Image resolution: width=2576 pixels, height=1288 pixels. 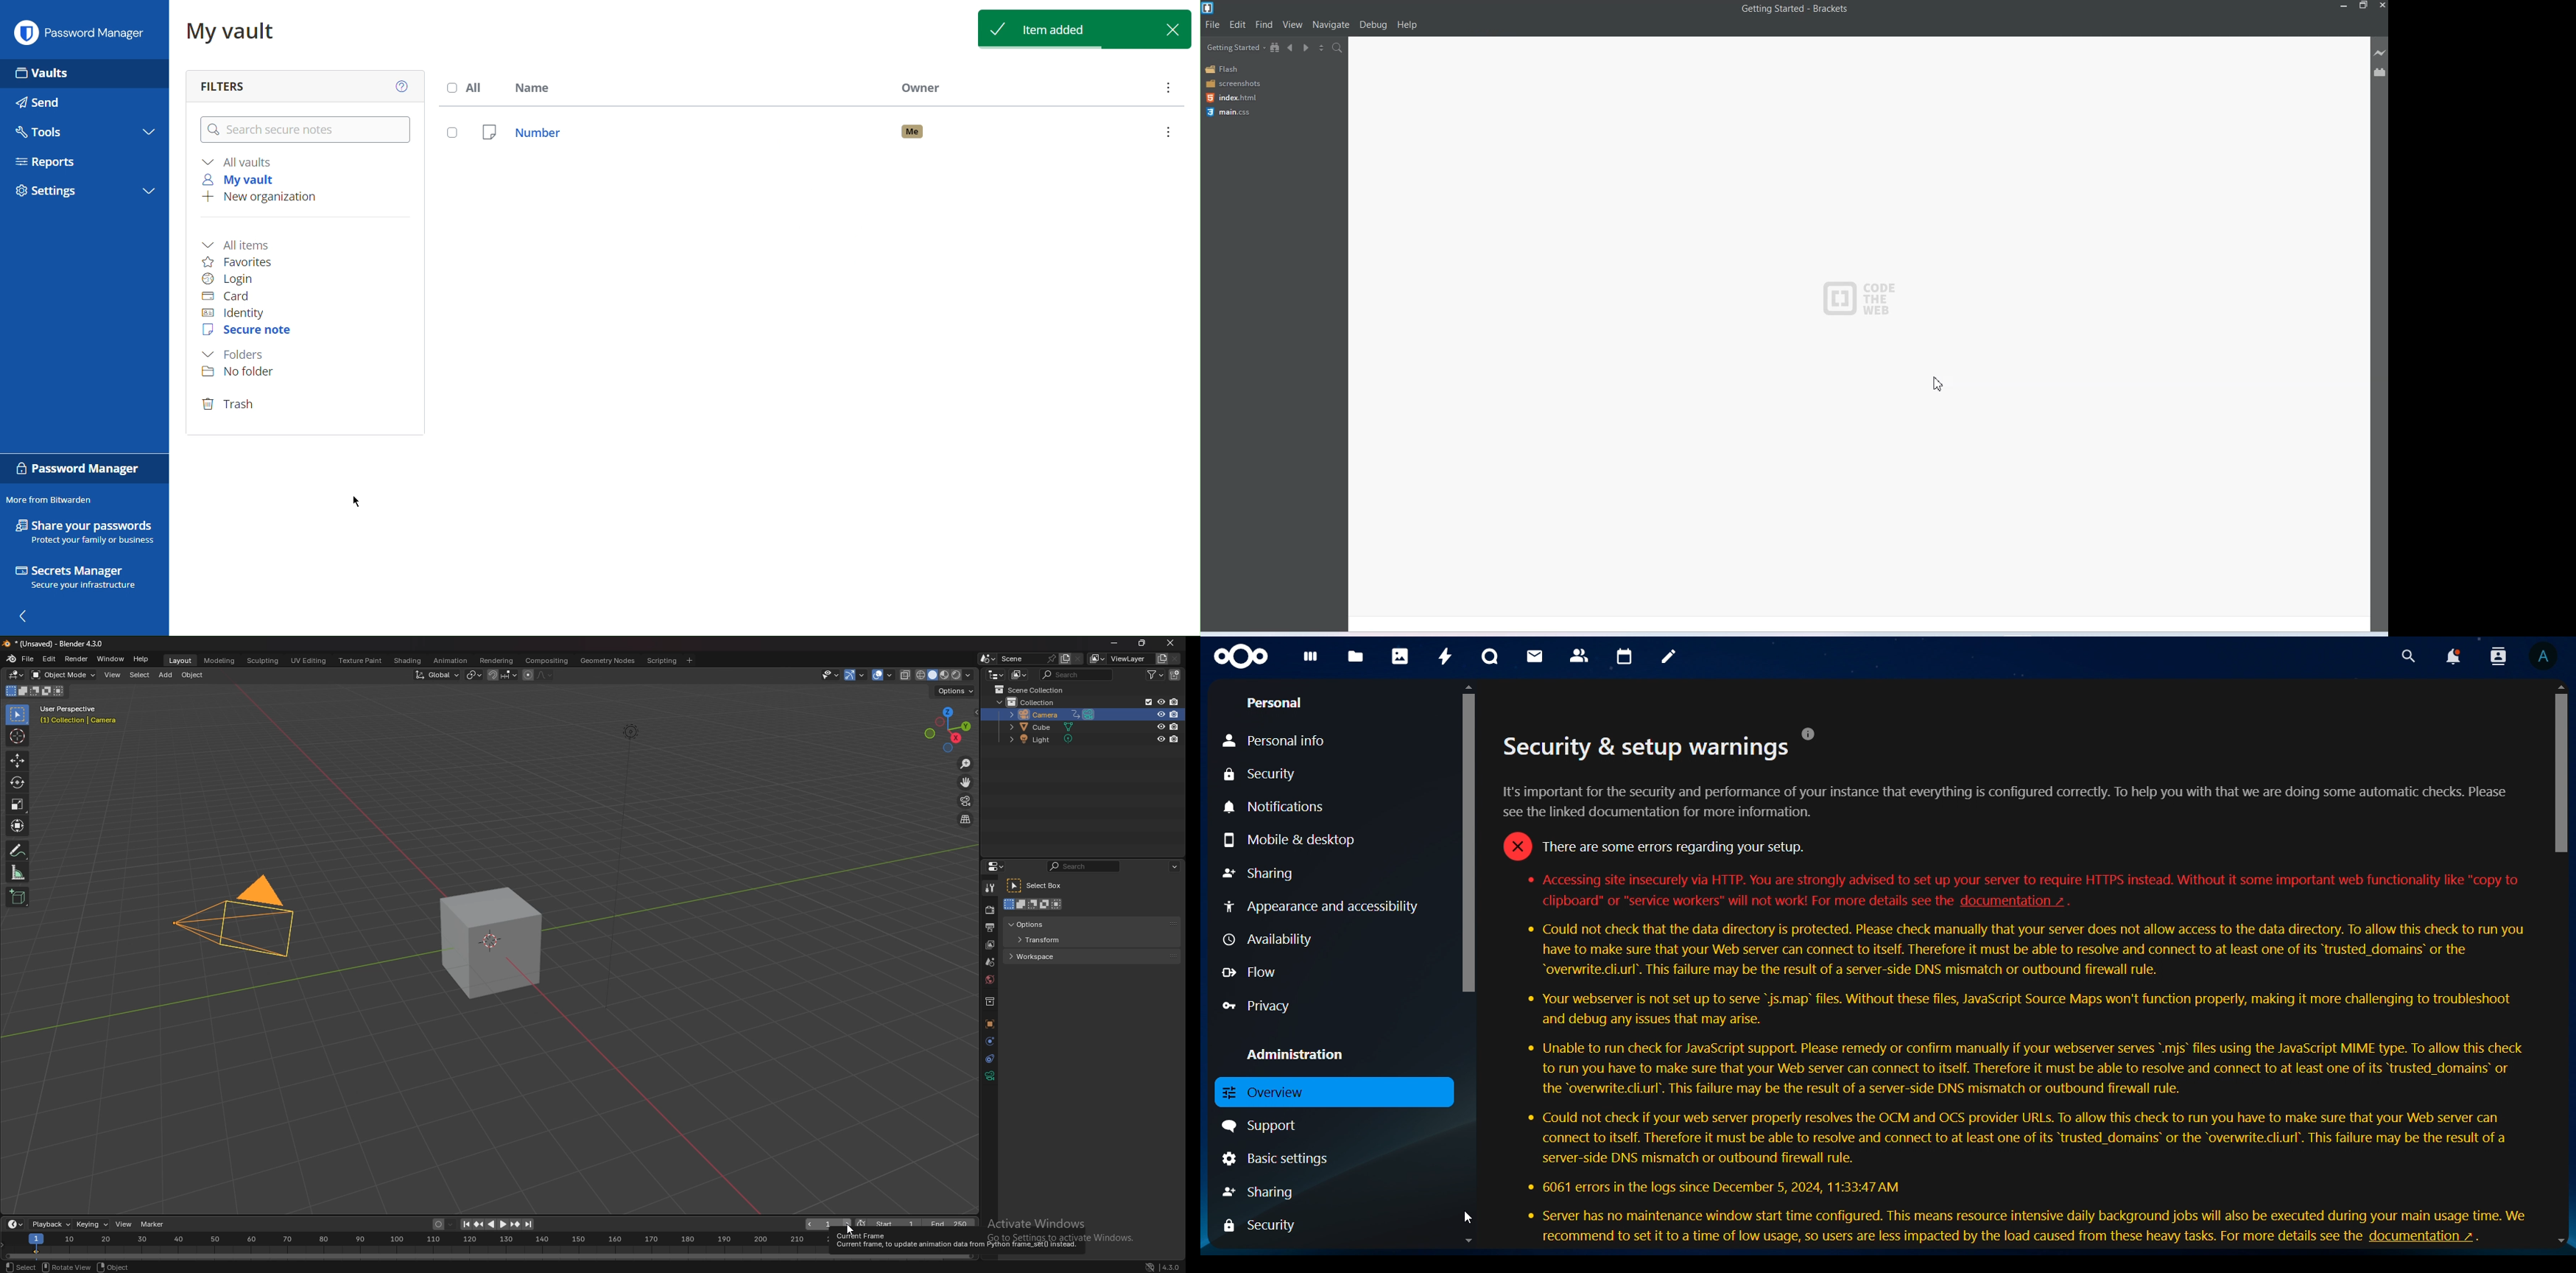 I want to click on geometry nodes, so click(x=607, y=660).